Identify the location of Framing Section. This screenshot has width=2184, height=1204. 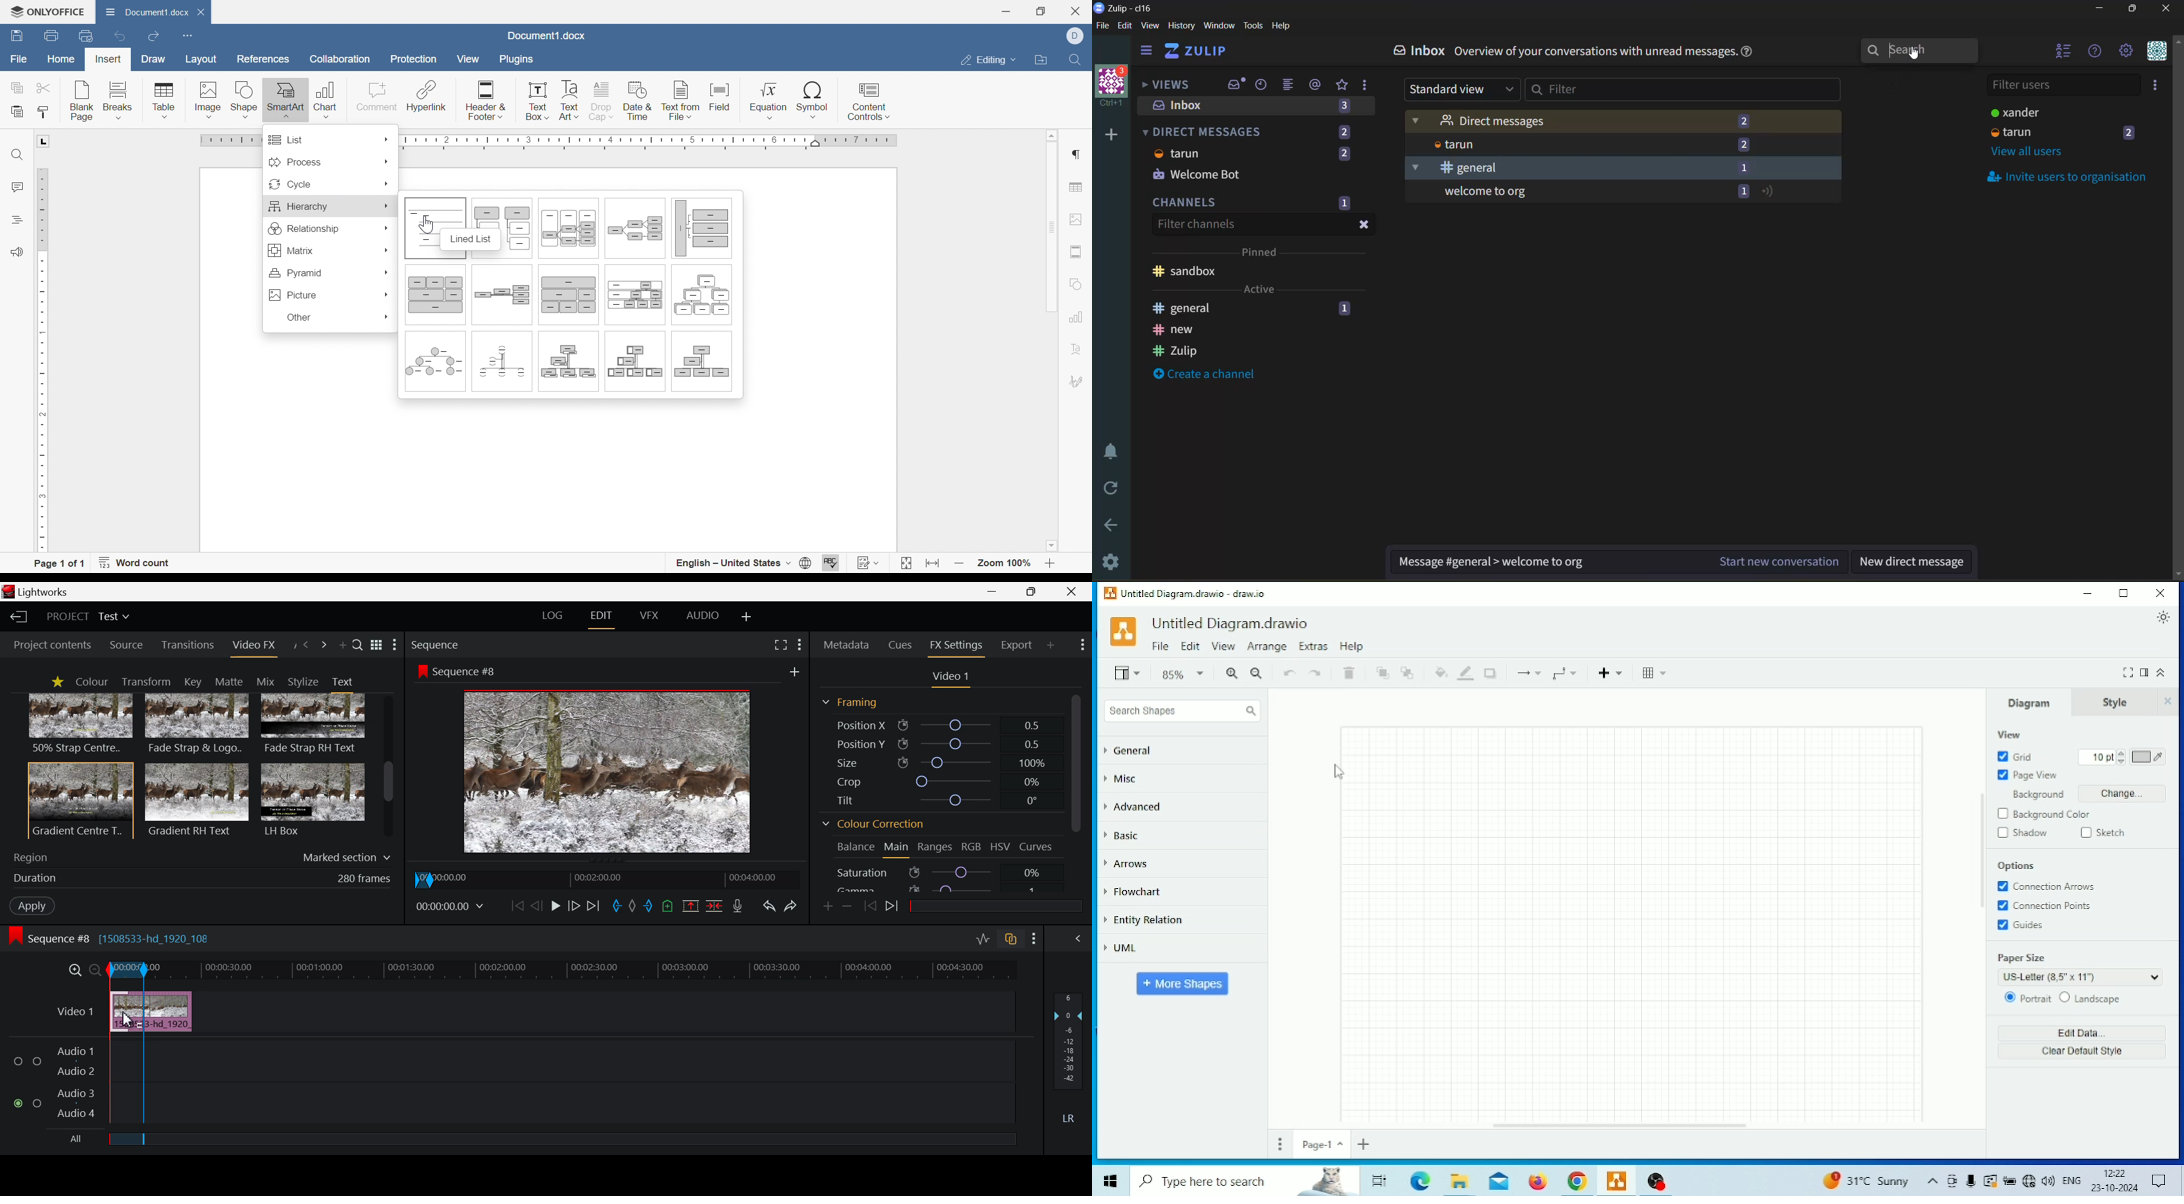
(854, 702).